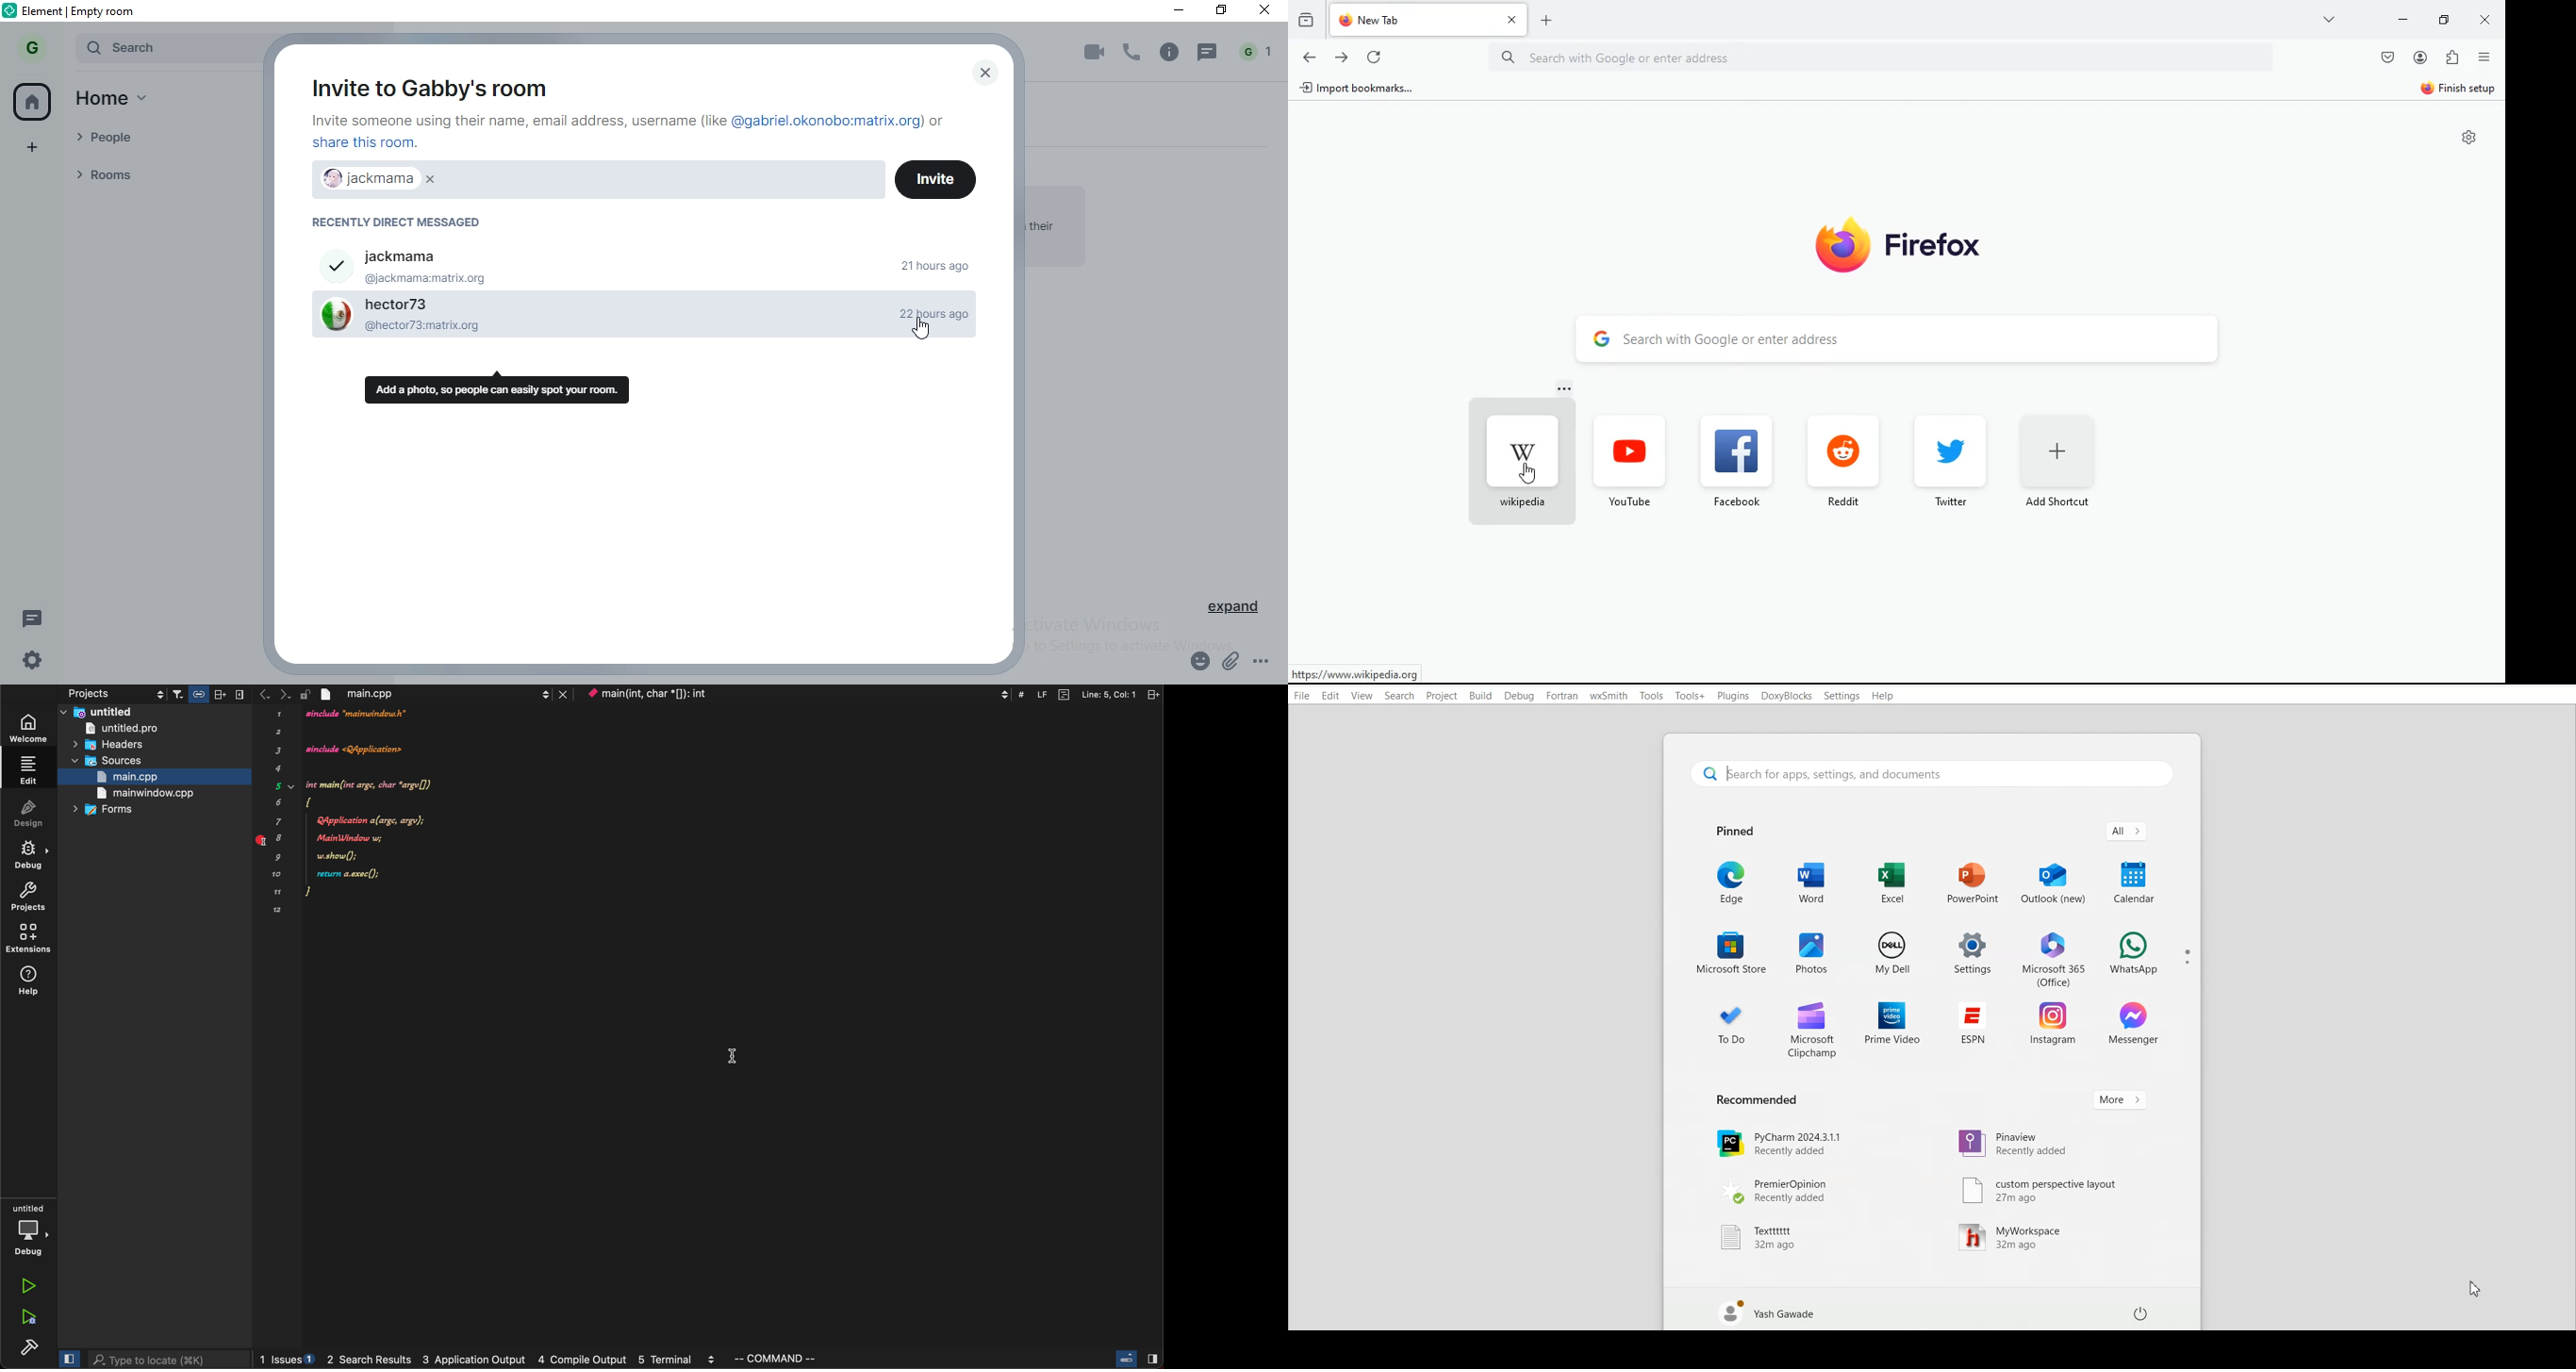 The width and height of the screenshot is (2576, 1372). Describe the element at coordinates (491, 1359) in the screenshot. I see `logs` at that location.